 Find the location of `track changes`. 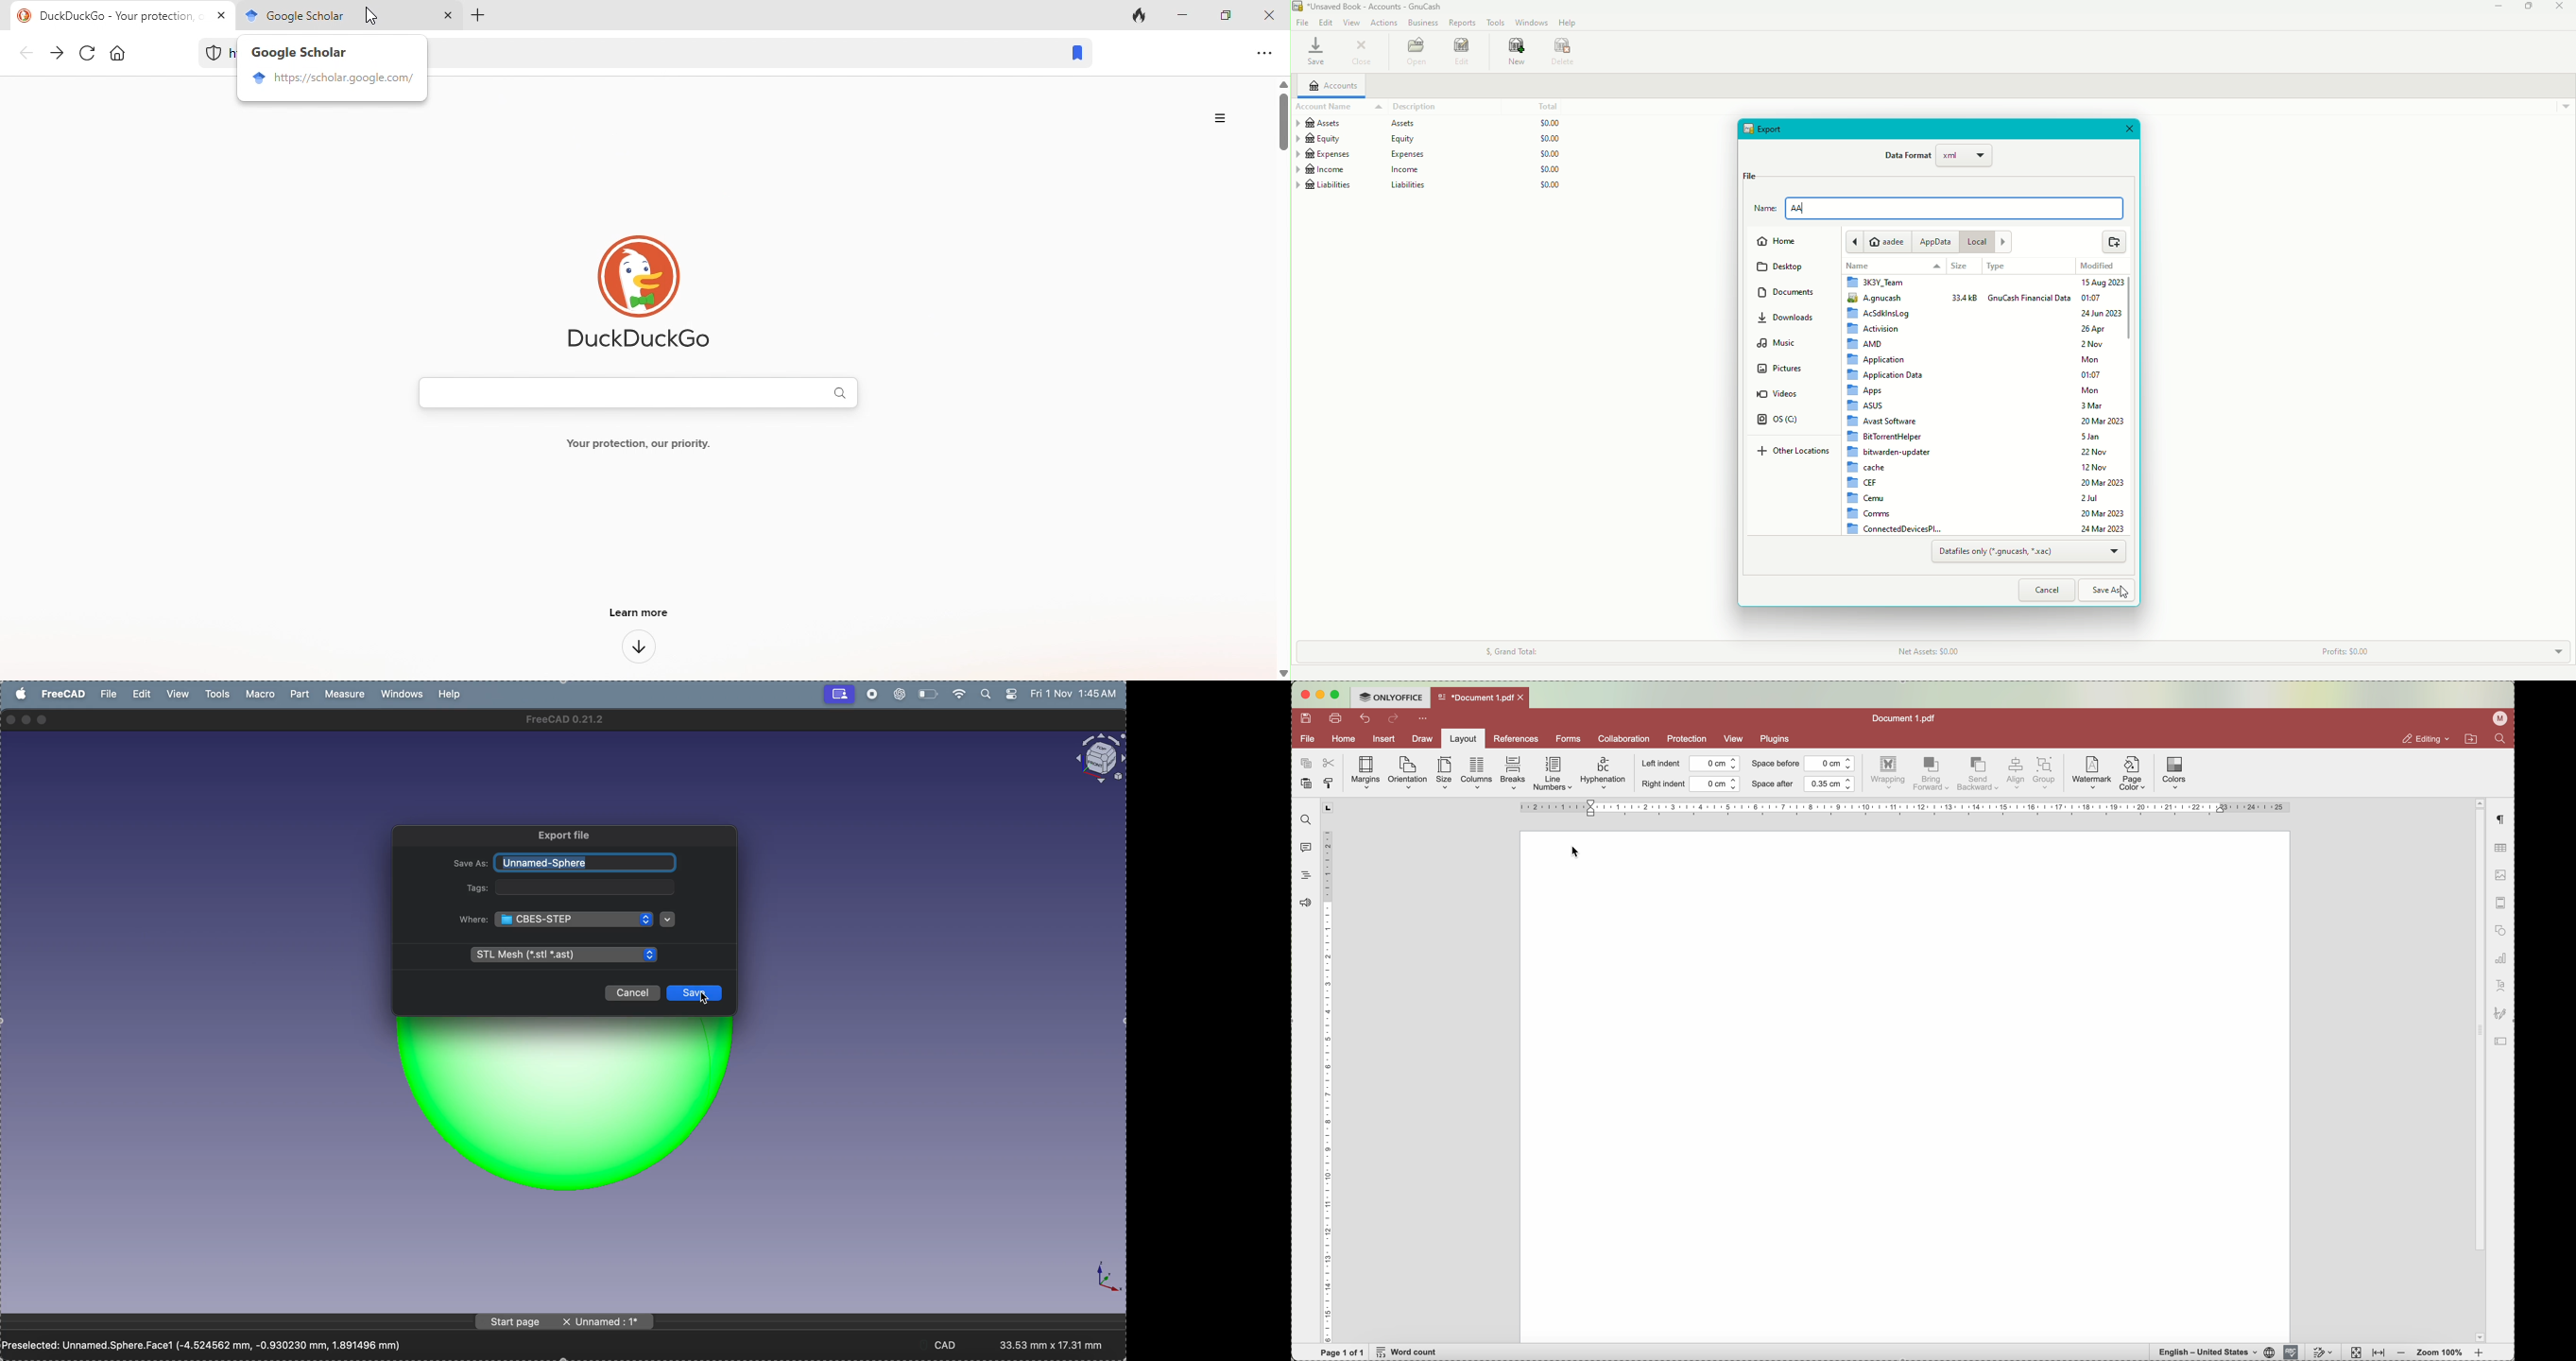

track changes is located at coordinates (2323, 1352).